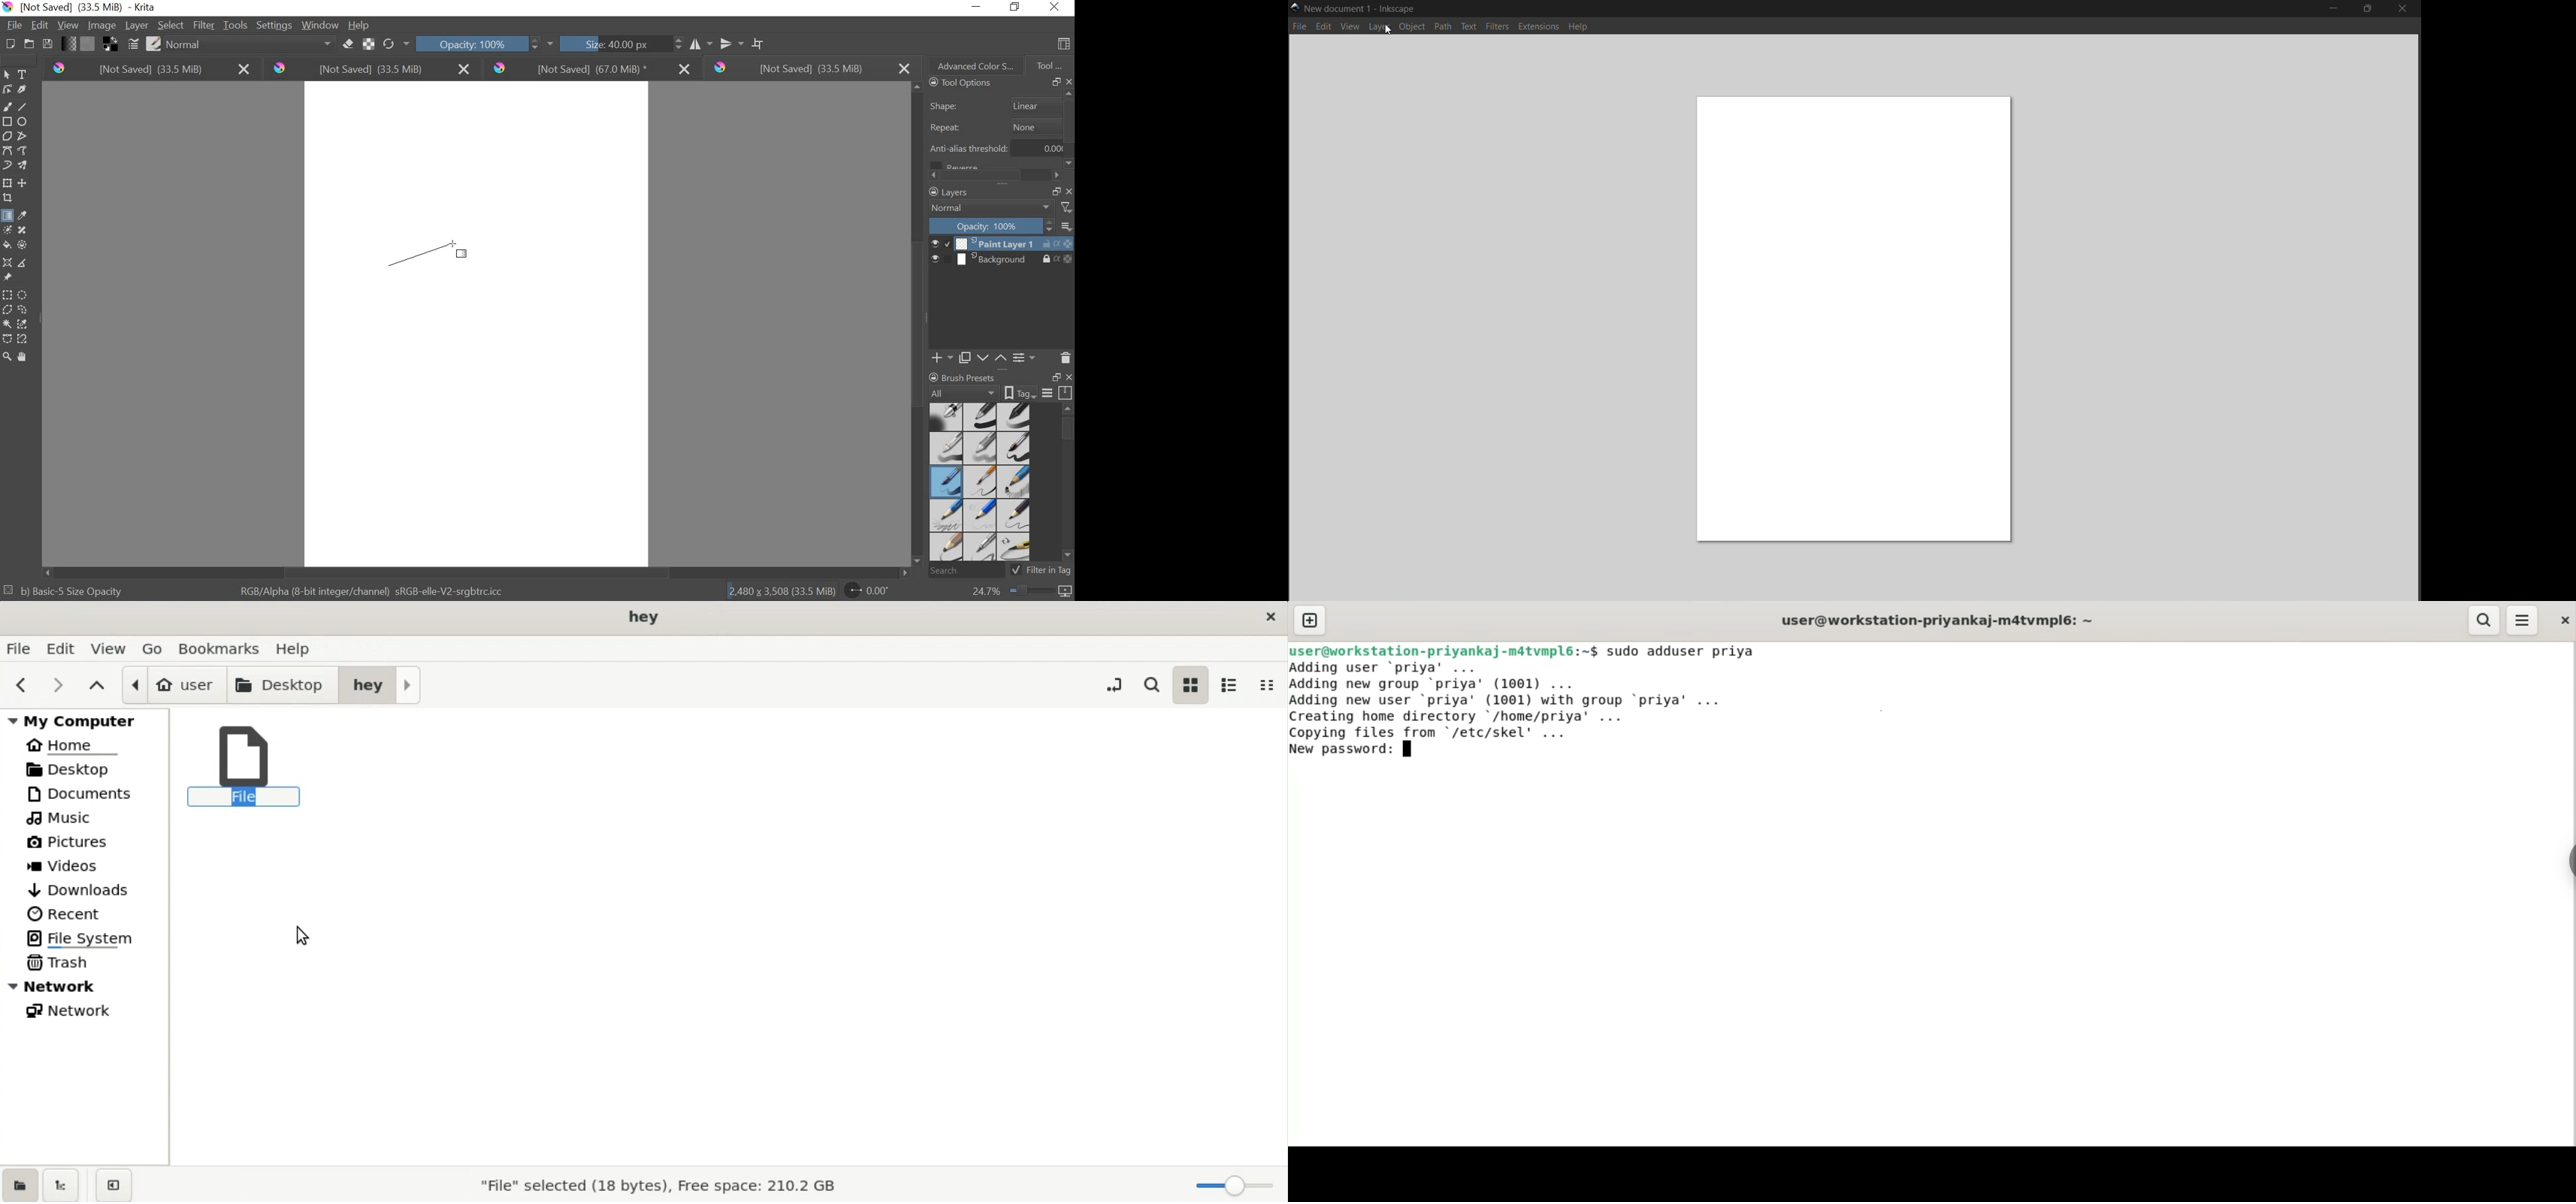  Describe the element at coordinates (811, 588) in the screenshot. I see `2.480 x 3.508 (33.5 mb) 0.00` at that location.